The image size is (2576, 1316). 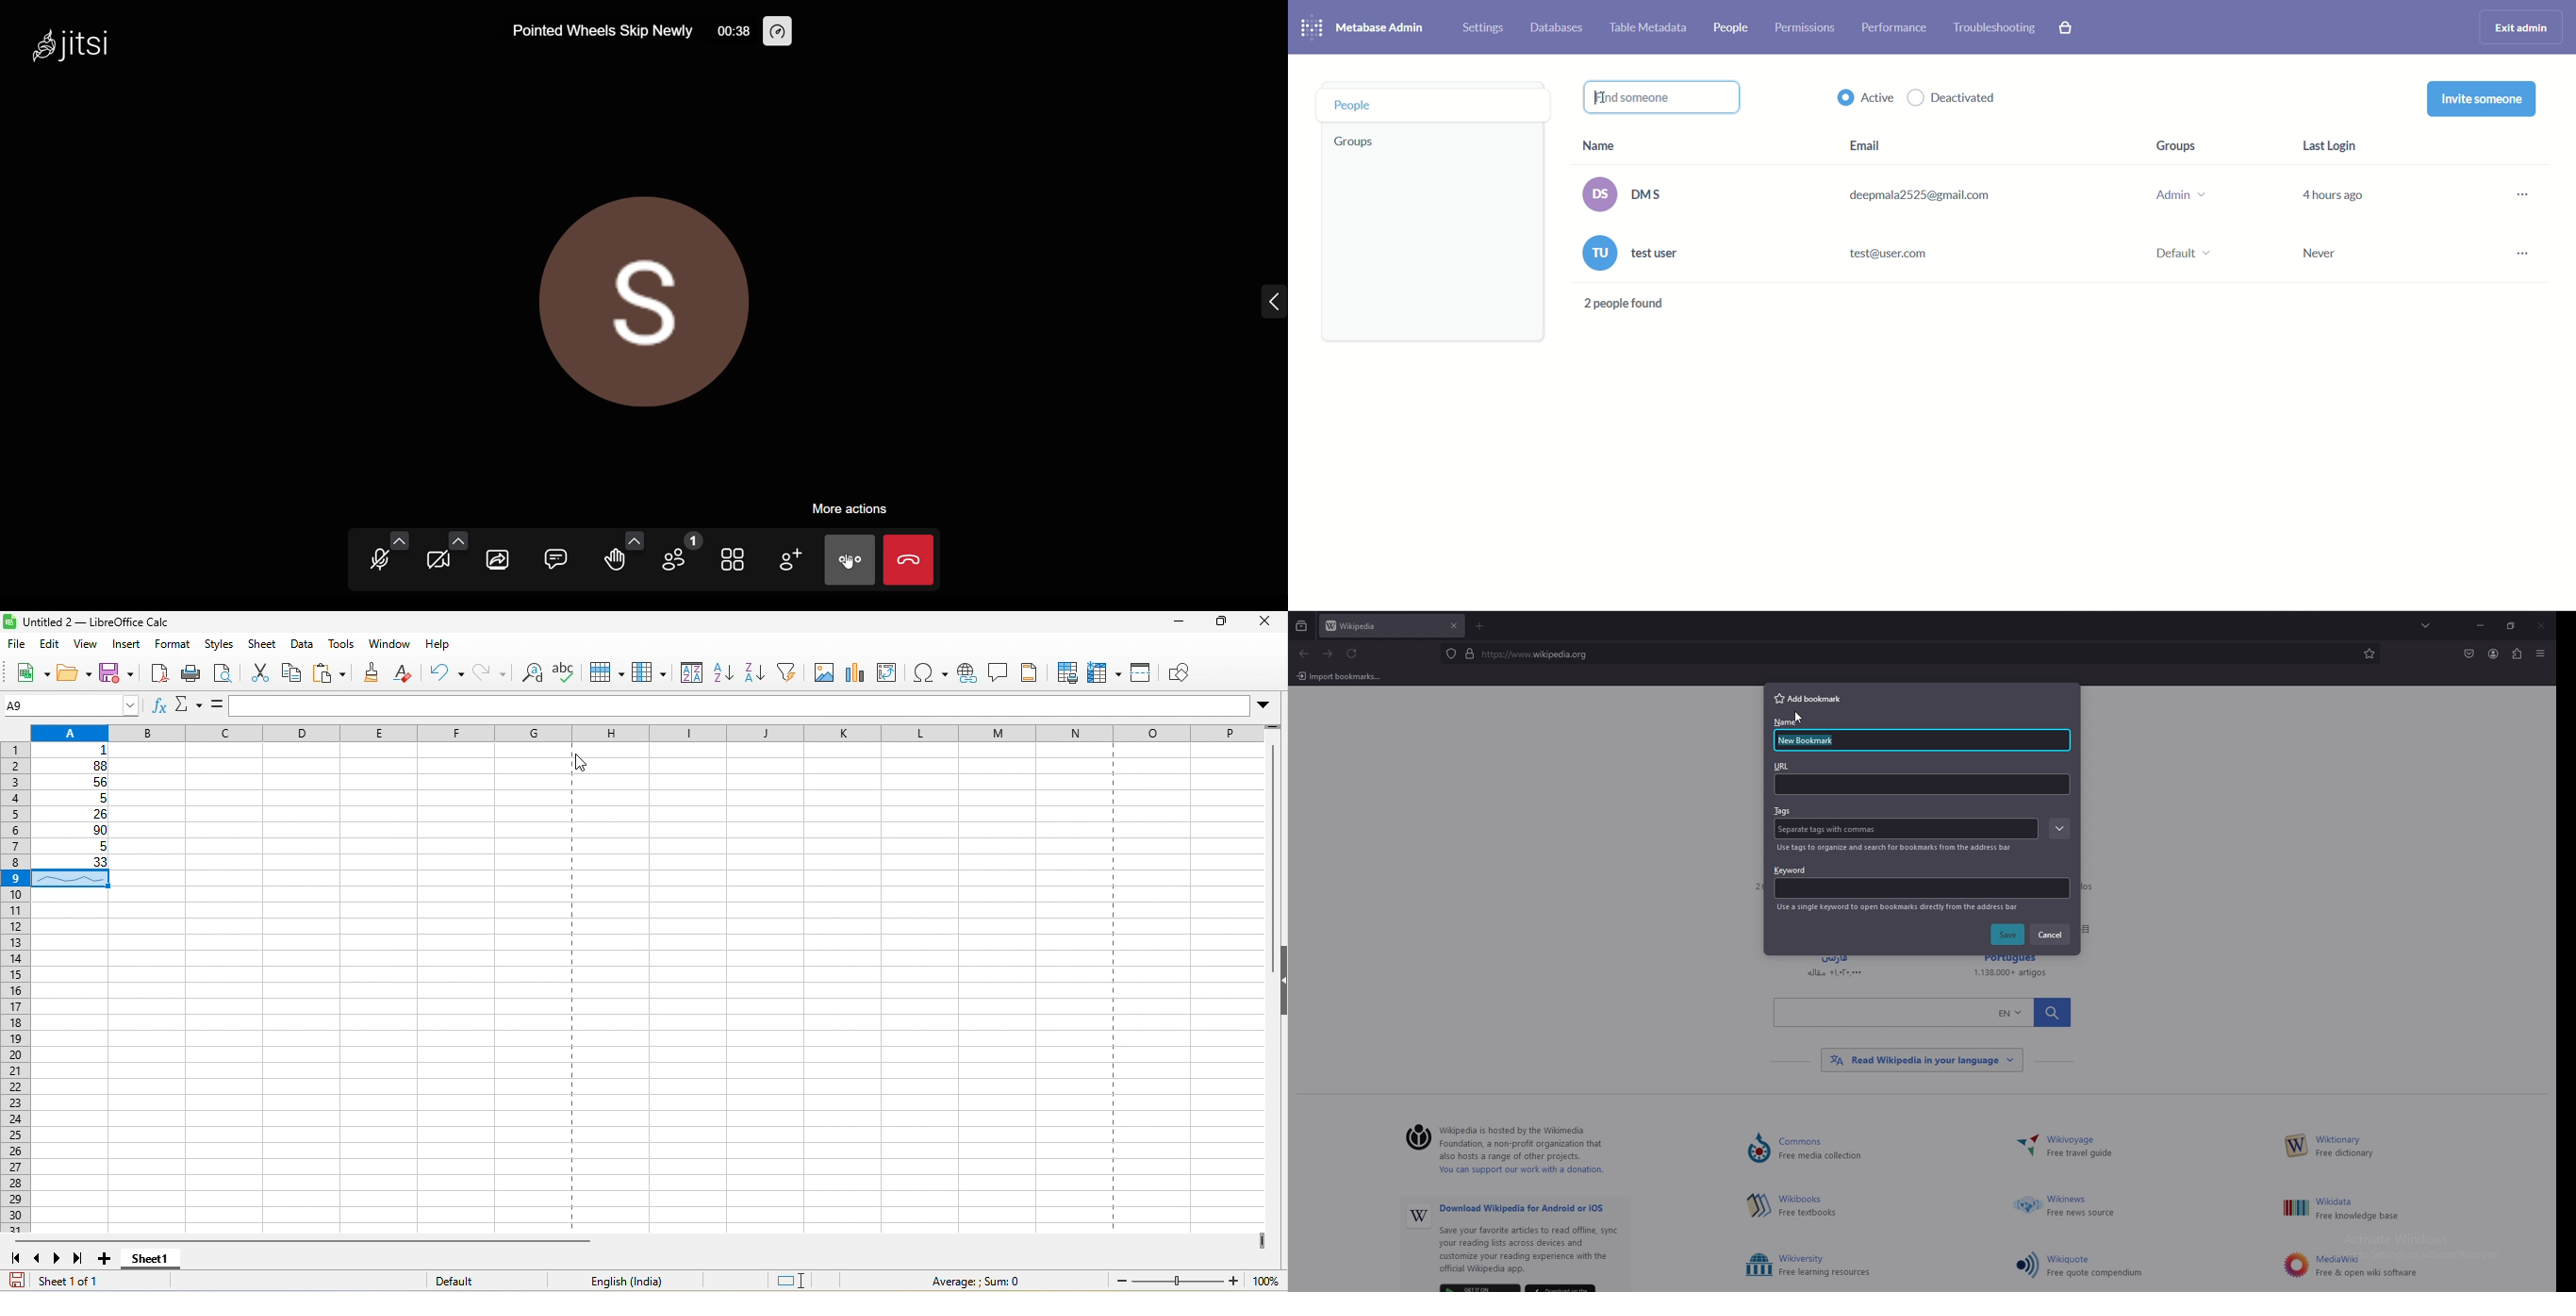 I want to click on unmute mic, so click(x=375, y=562).